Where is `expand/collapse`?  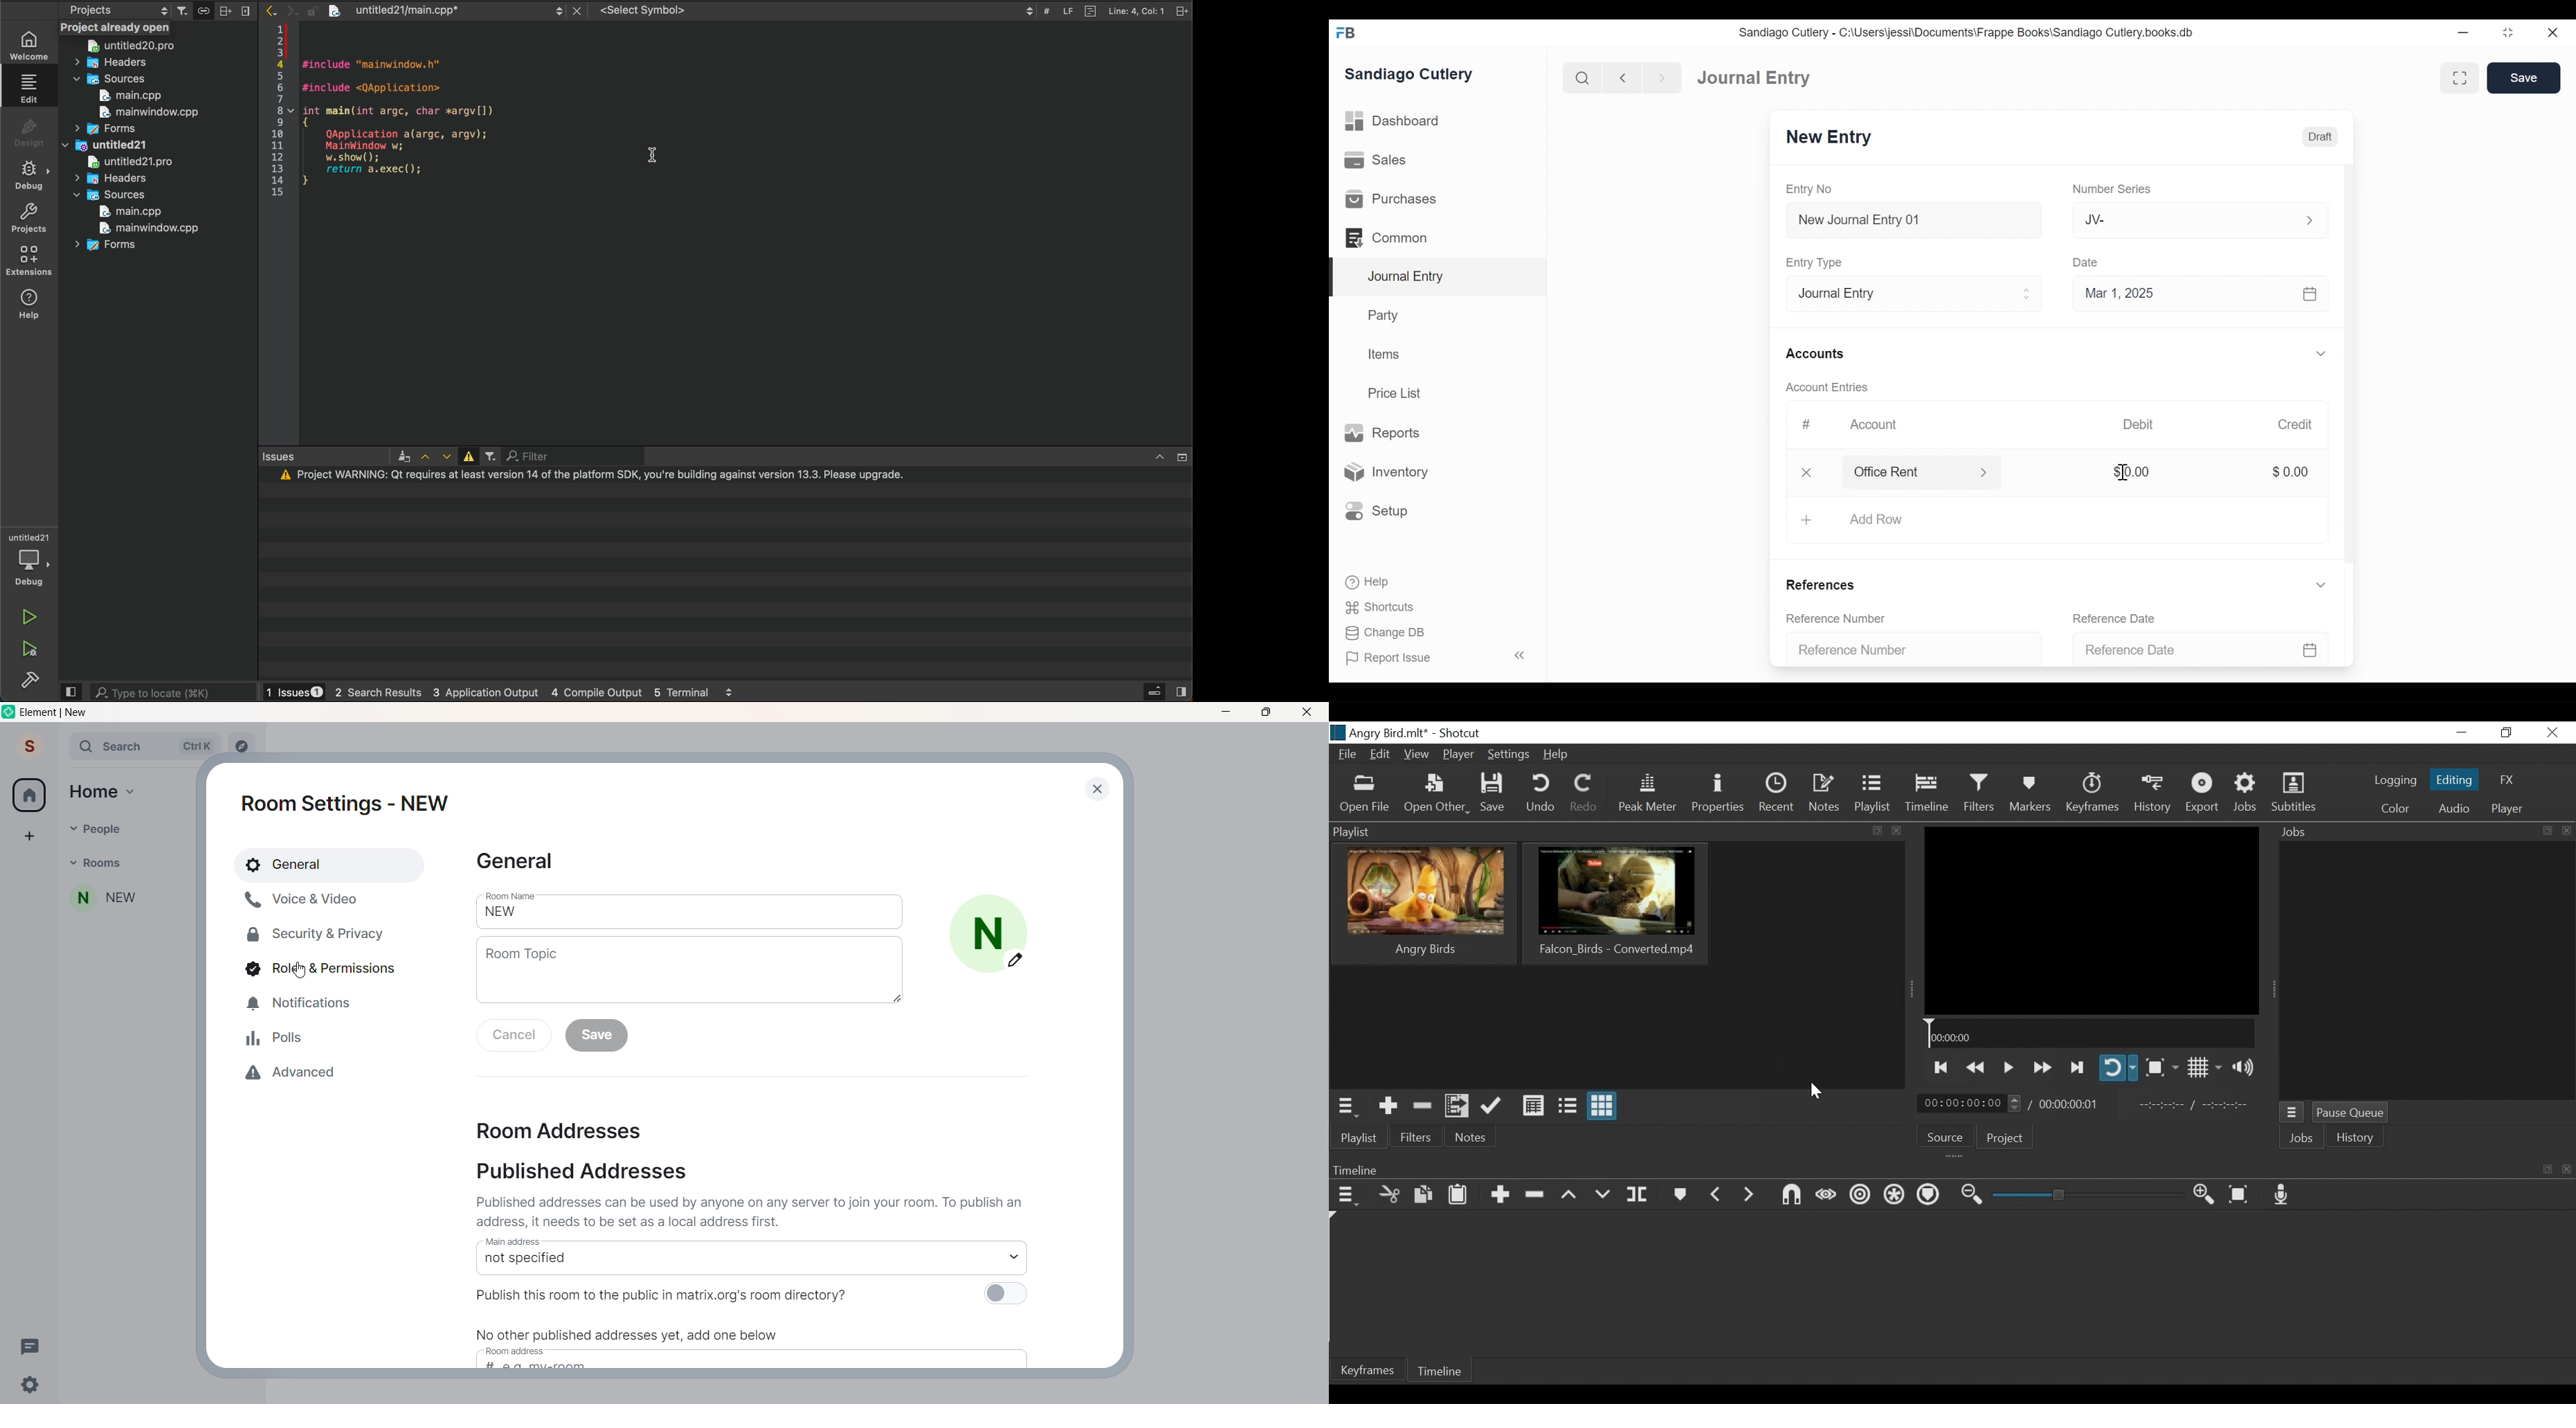
expand/collapse is located at coordinates (2320, 353).